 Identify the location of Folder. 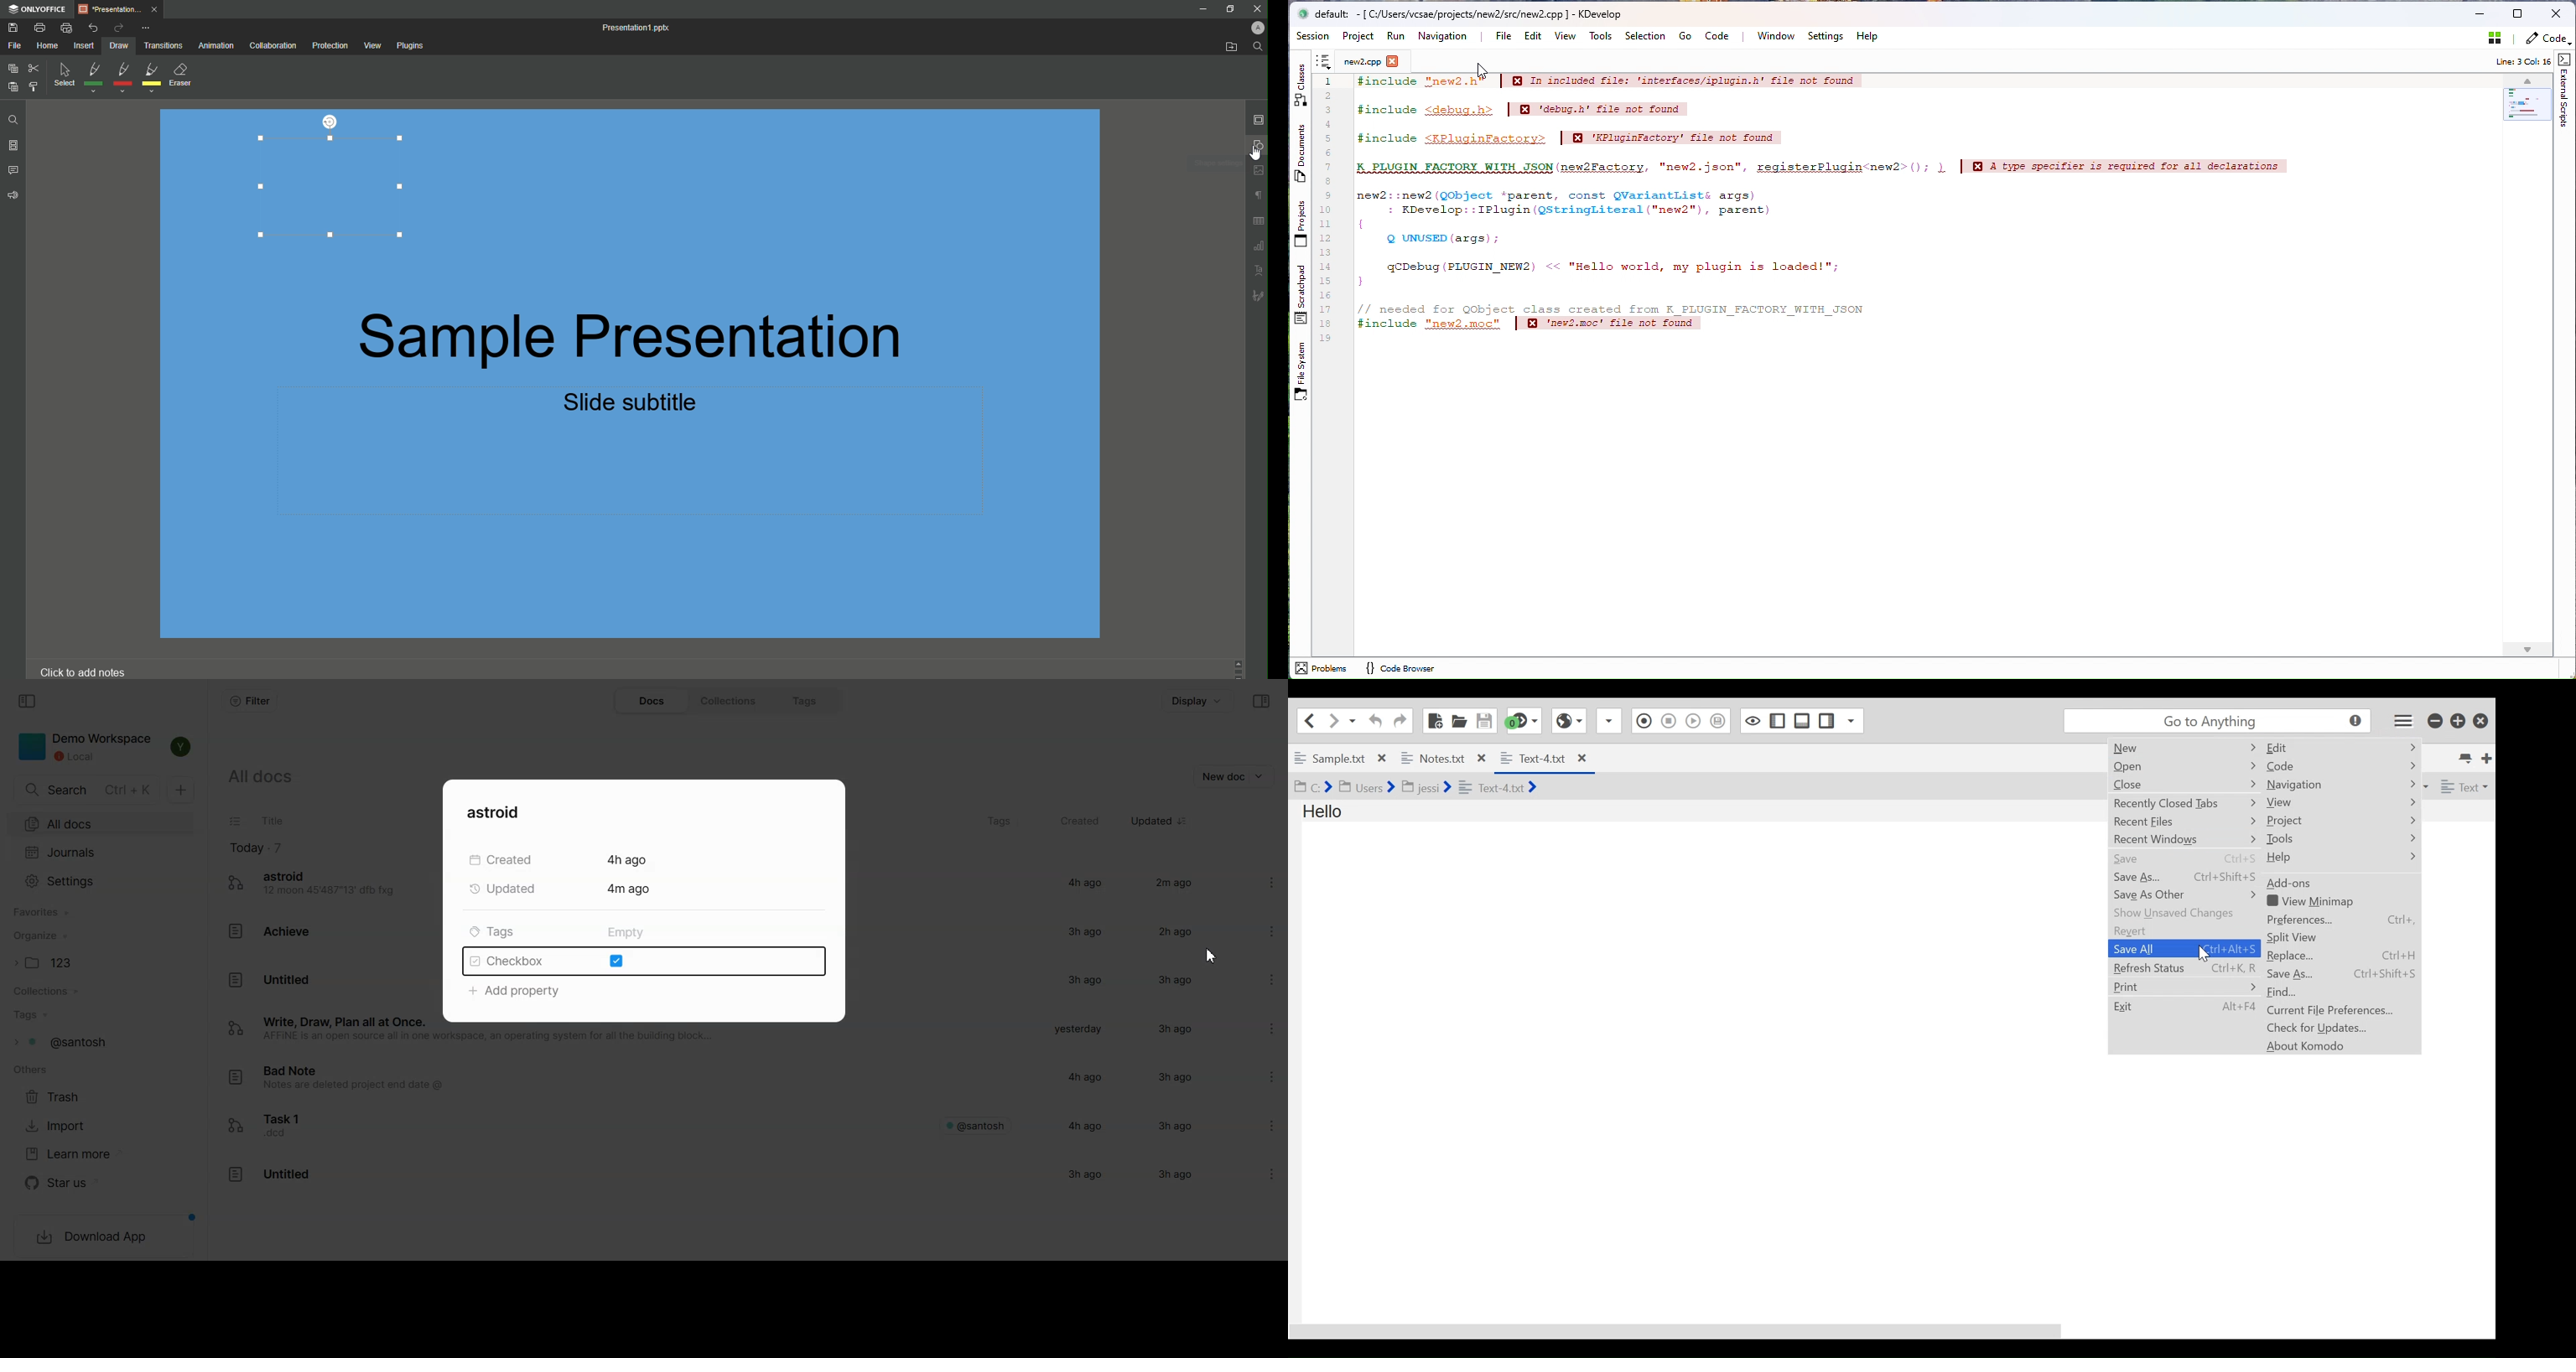
(101, 962).